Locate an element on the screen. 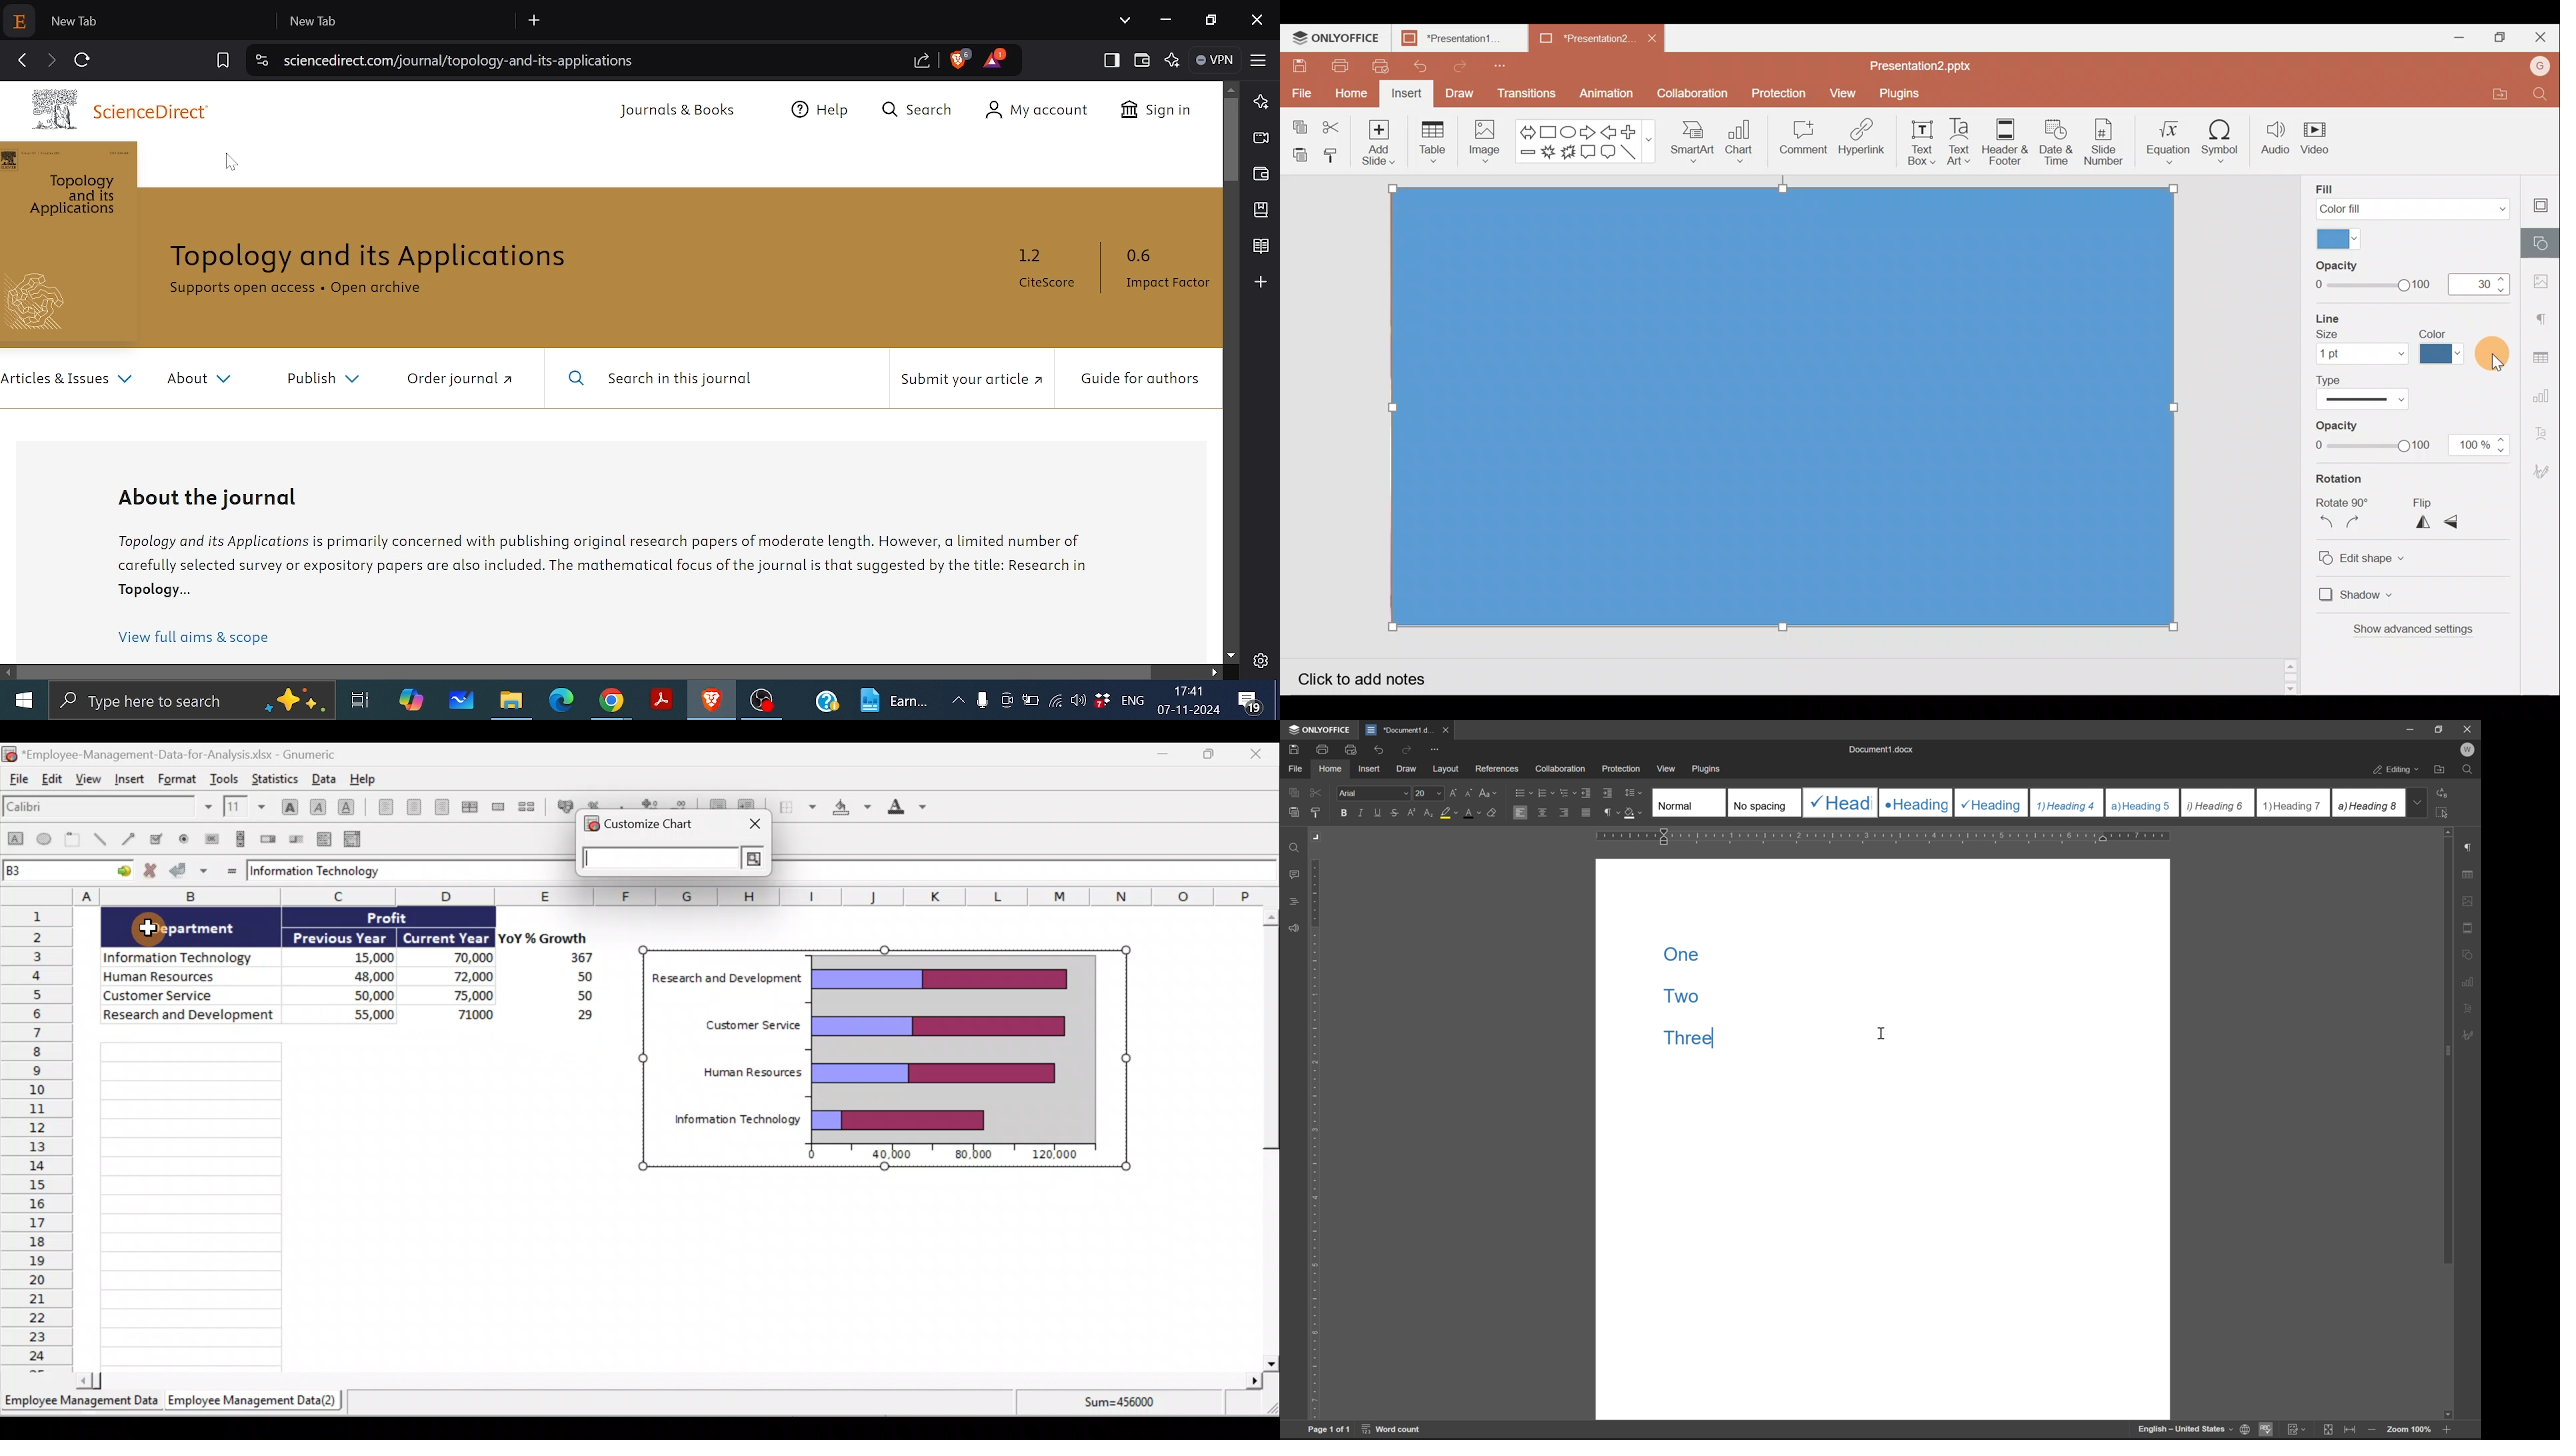 The image size is (2576, 1456). Left right arrow is located at coordinates (1527, 128).